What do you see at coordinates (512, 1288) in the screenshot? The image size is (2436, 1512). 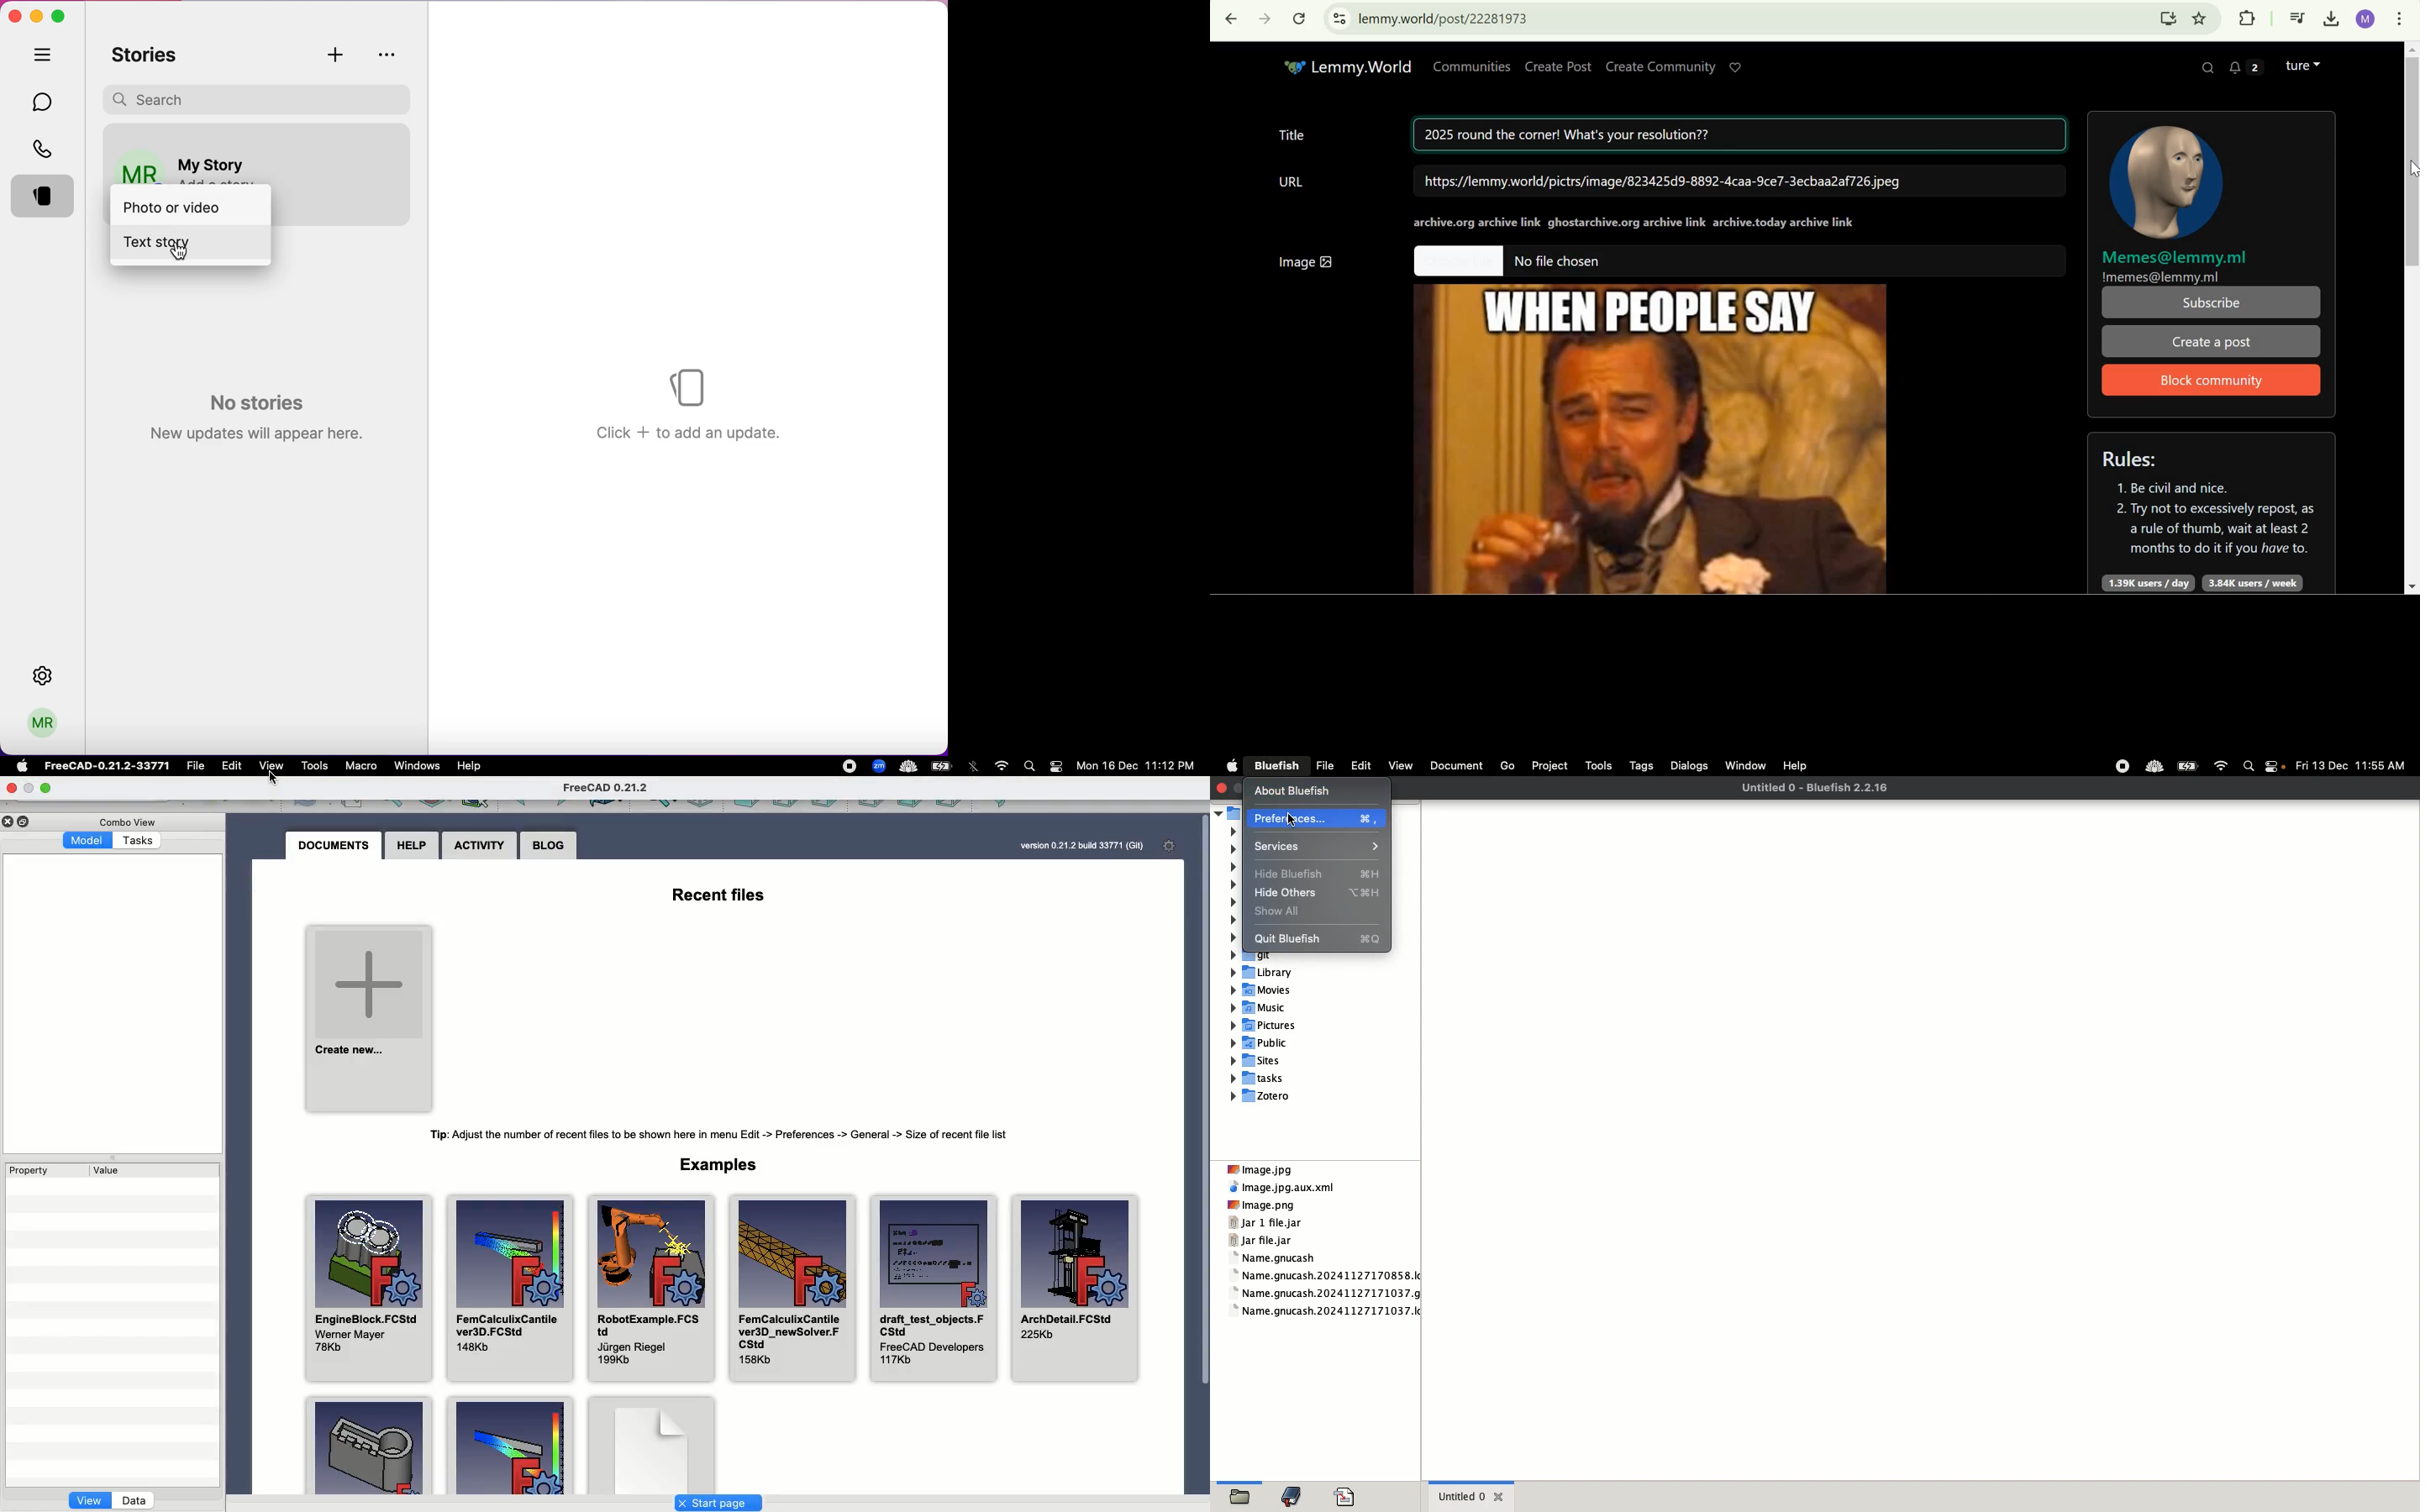 I see `FemCalculixCantilever3D.FCStd 148Kb,` at bounding box center [512, 1288].